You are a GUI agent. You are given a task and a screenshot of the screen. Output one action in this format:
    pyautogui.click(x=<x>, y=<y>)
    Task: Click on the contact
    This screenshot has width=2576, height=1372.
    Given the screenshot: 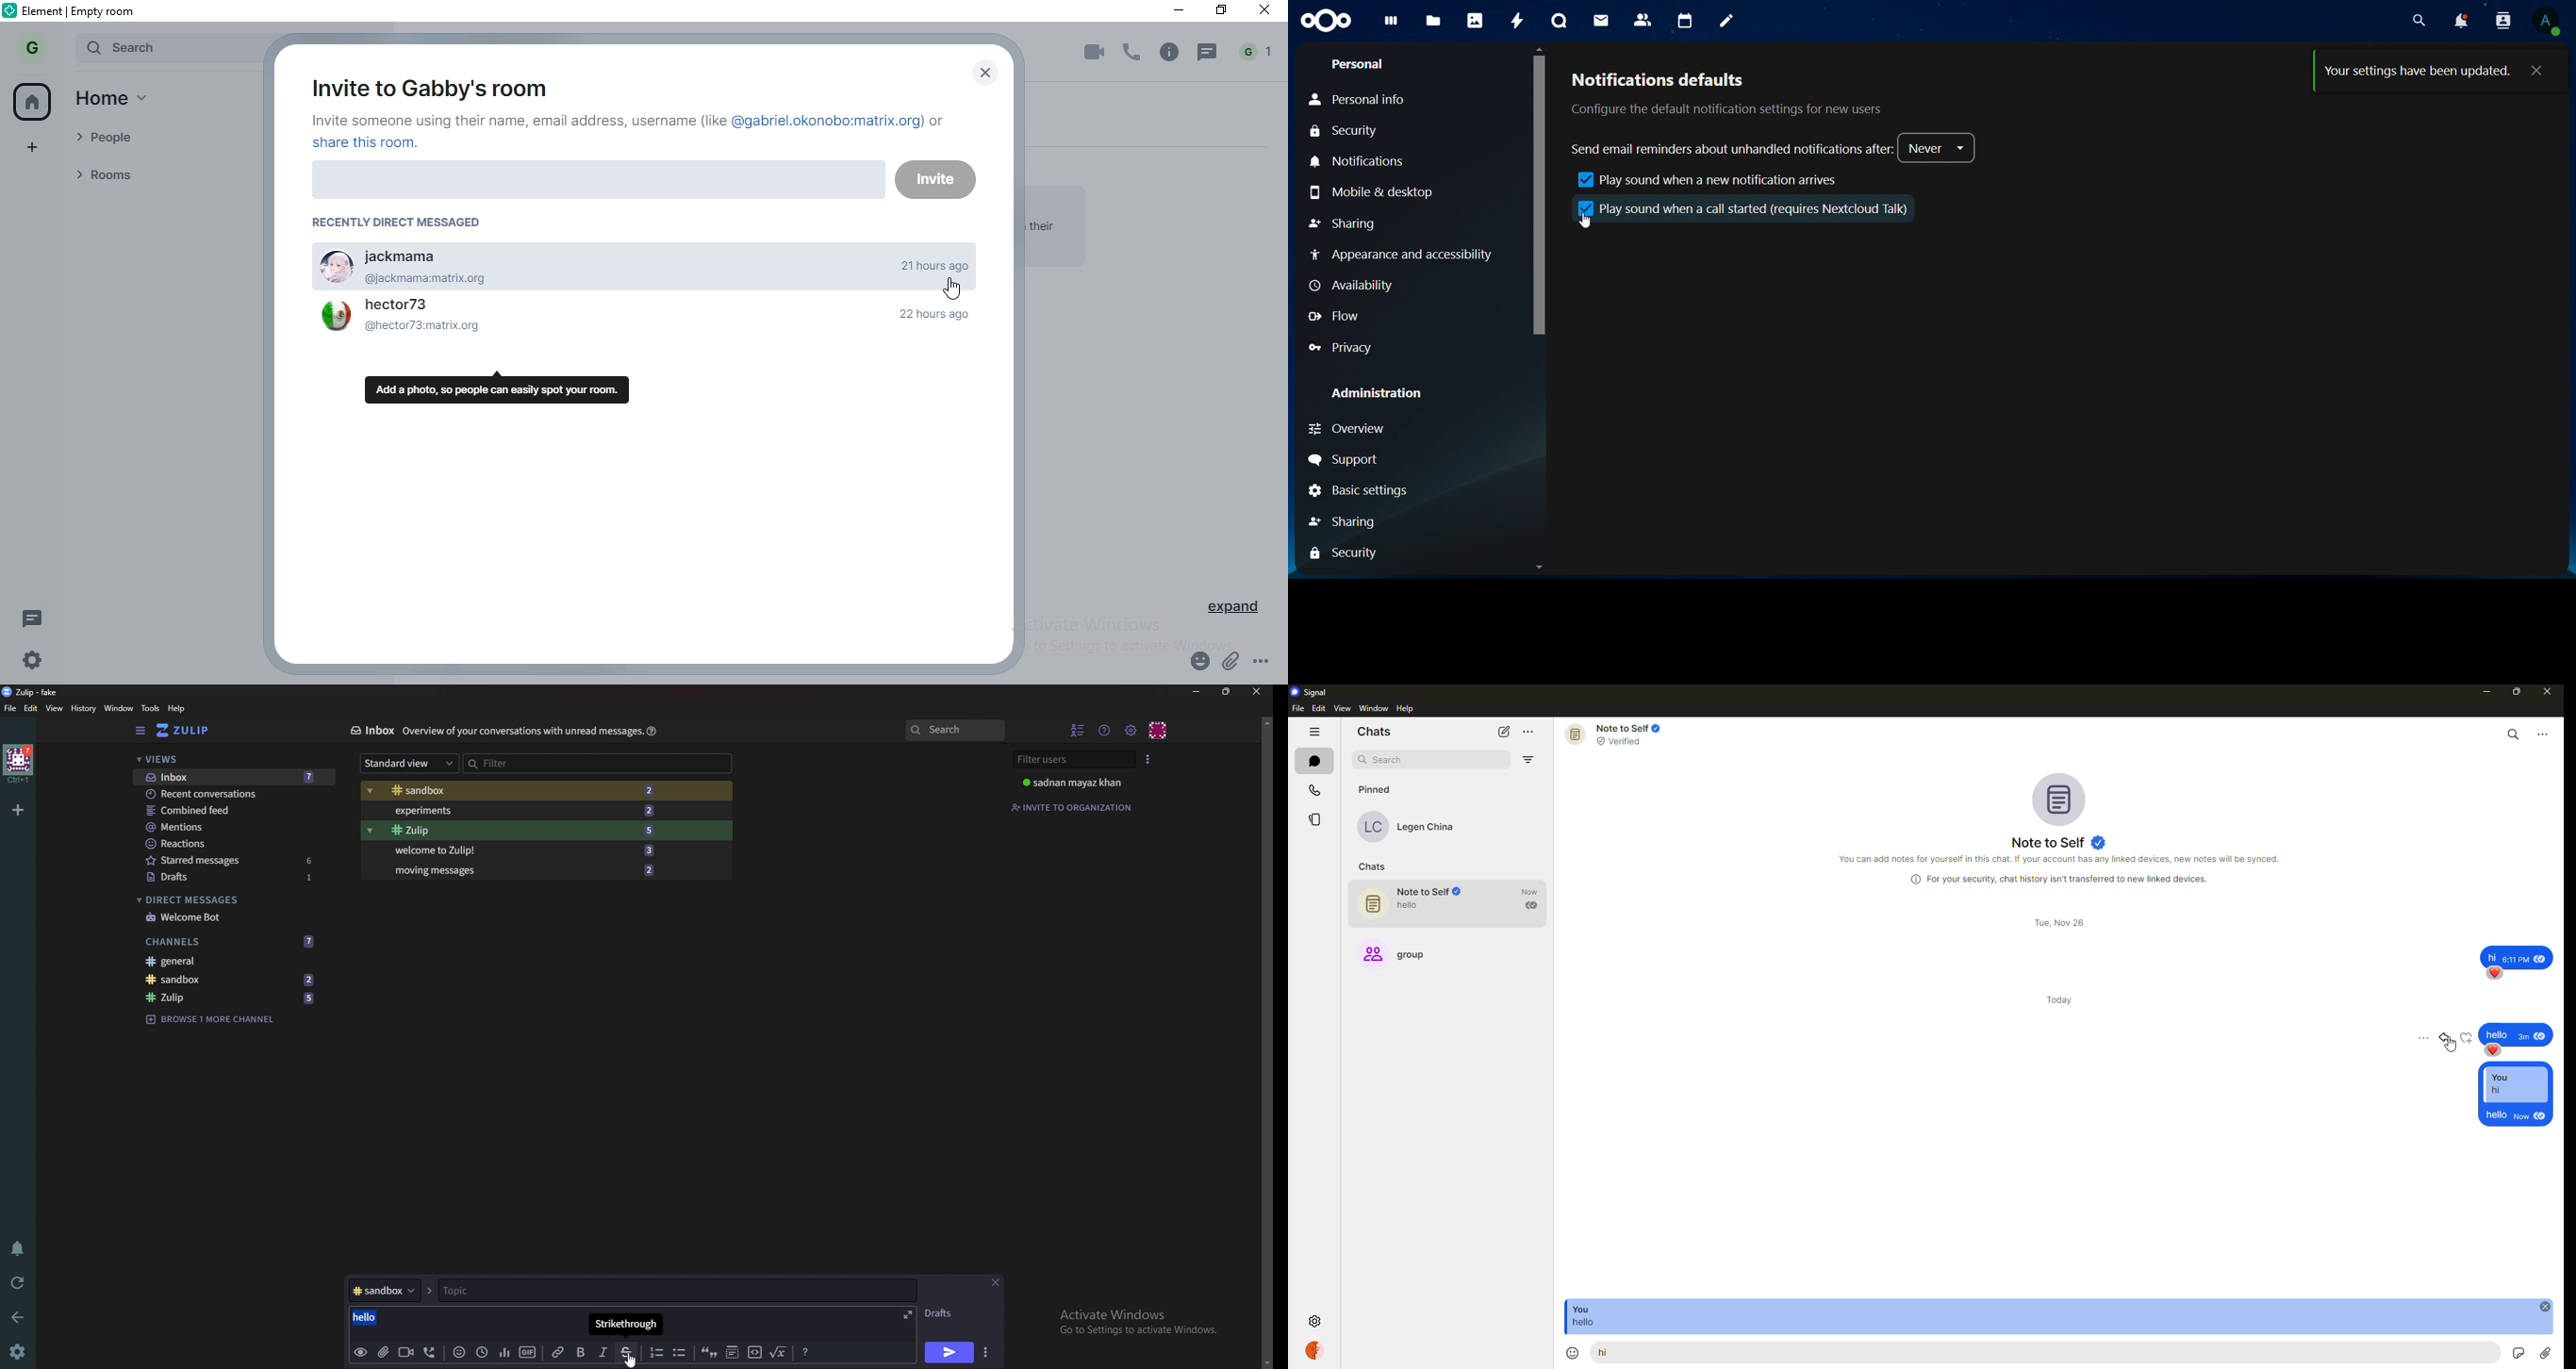 What is the action you would take?
    pyautogui.click(x=1416, y=827)
    